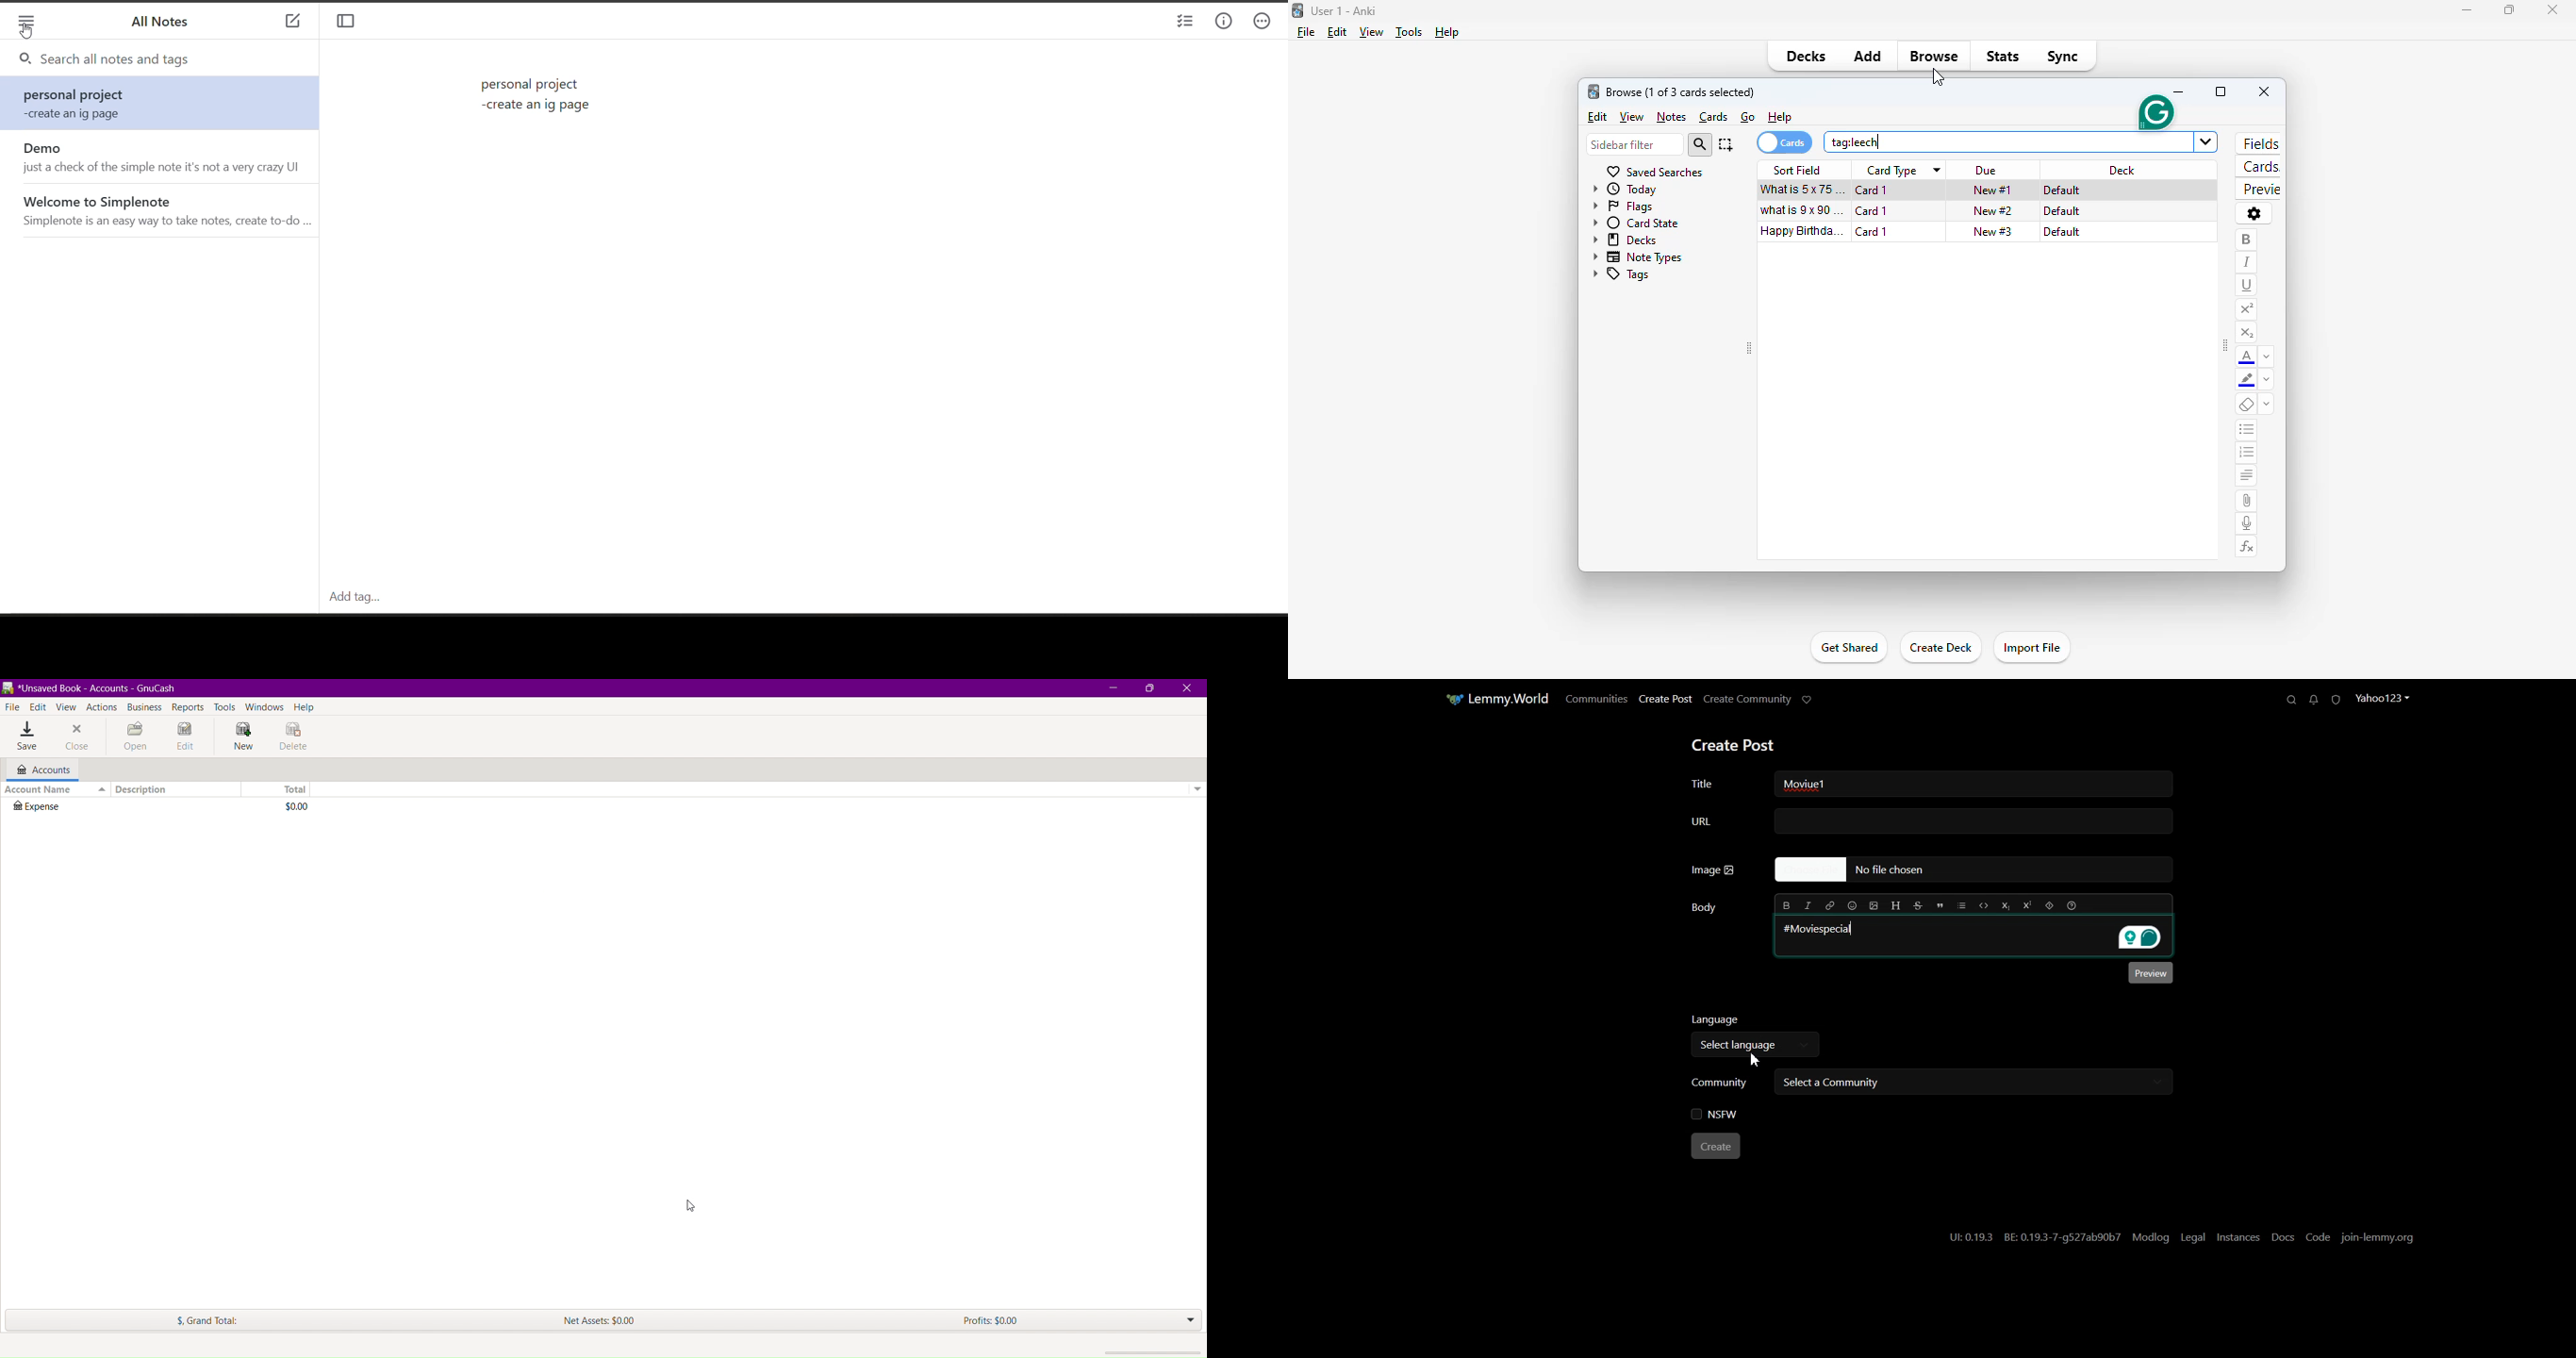 The width and height of the screenshot is (2576, 1372). I want to click on new #1, so click(1993, 190).